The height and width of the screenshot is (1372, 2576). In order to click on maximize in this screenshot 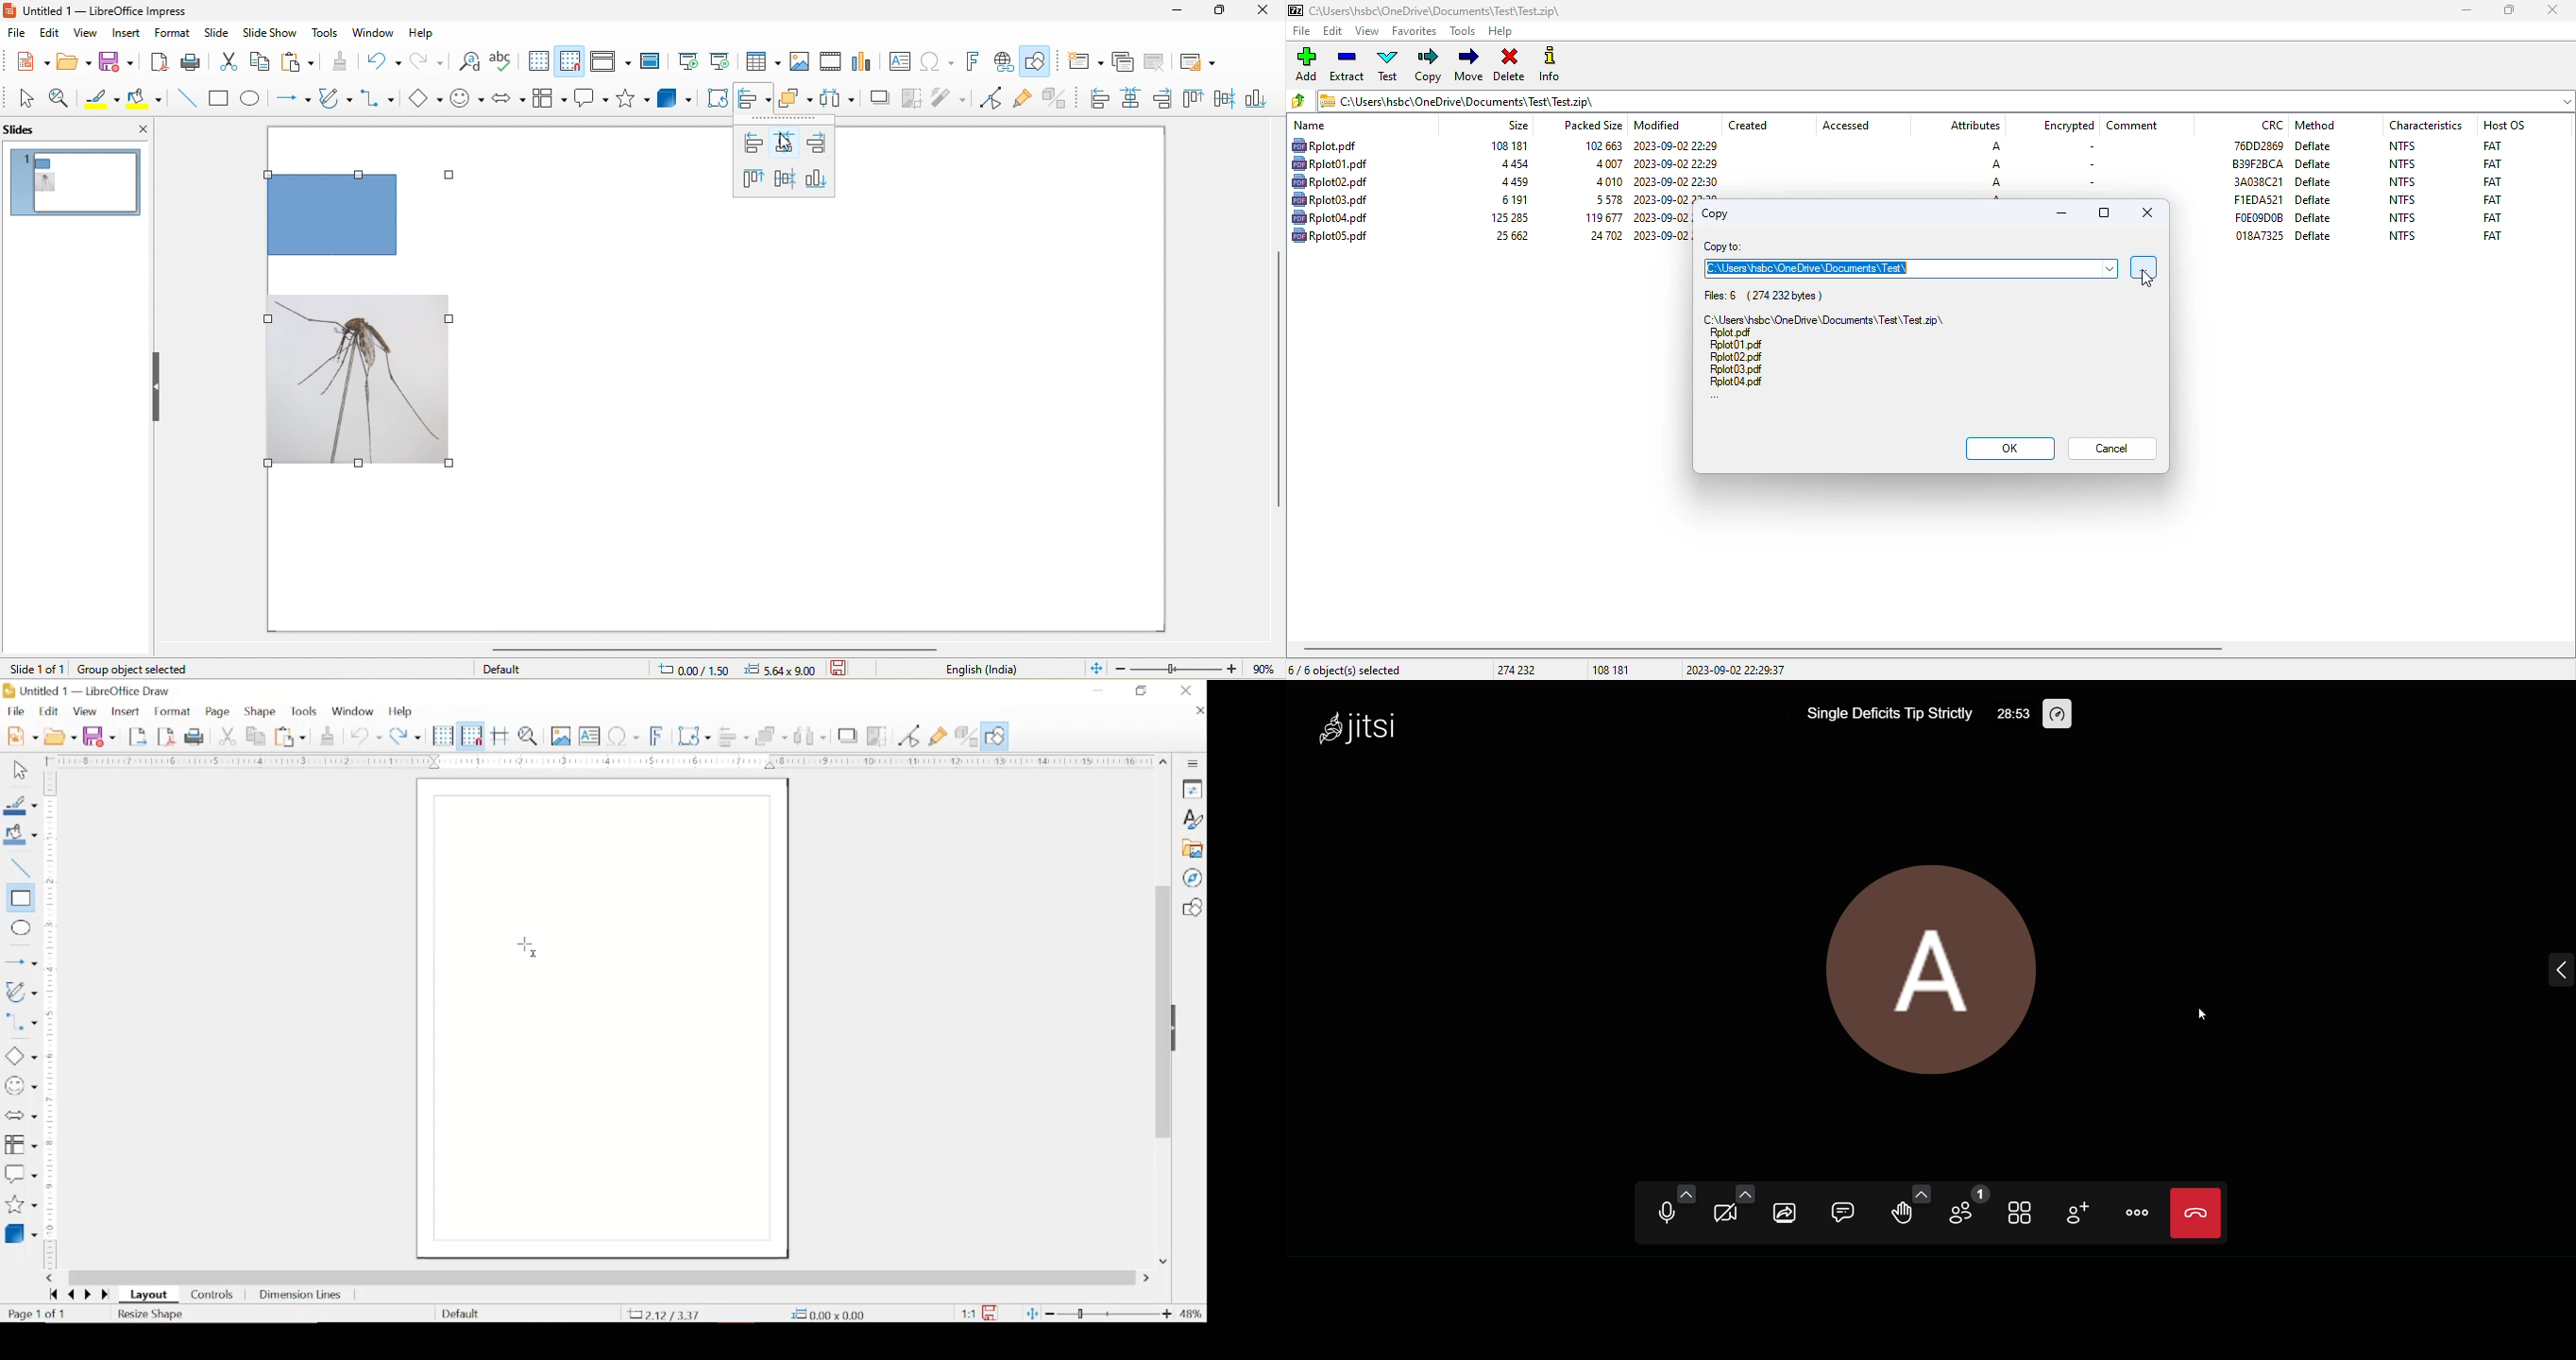, I will do `click(1219, 11)`.